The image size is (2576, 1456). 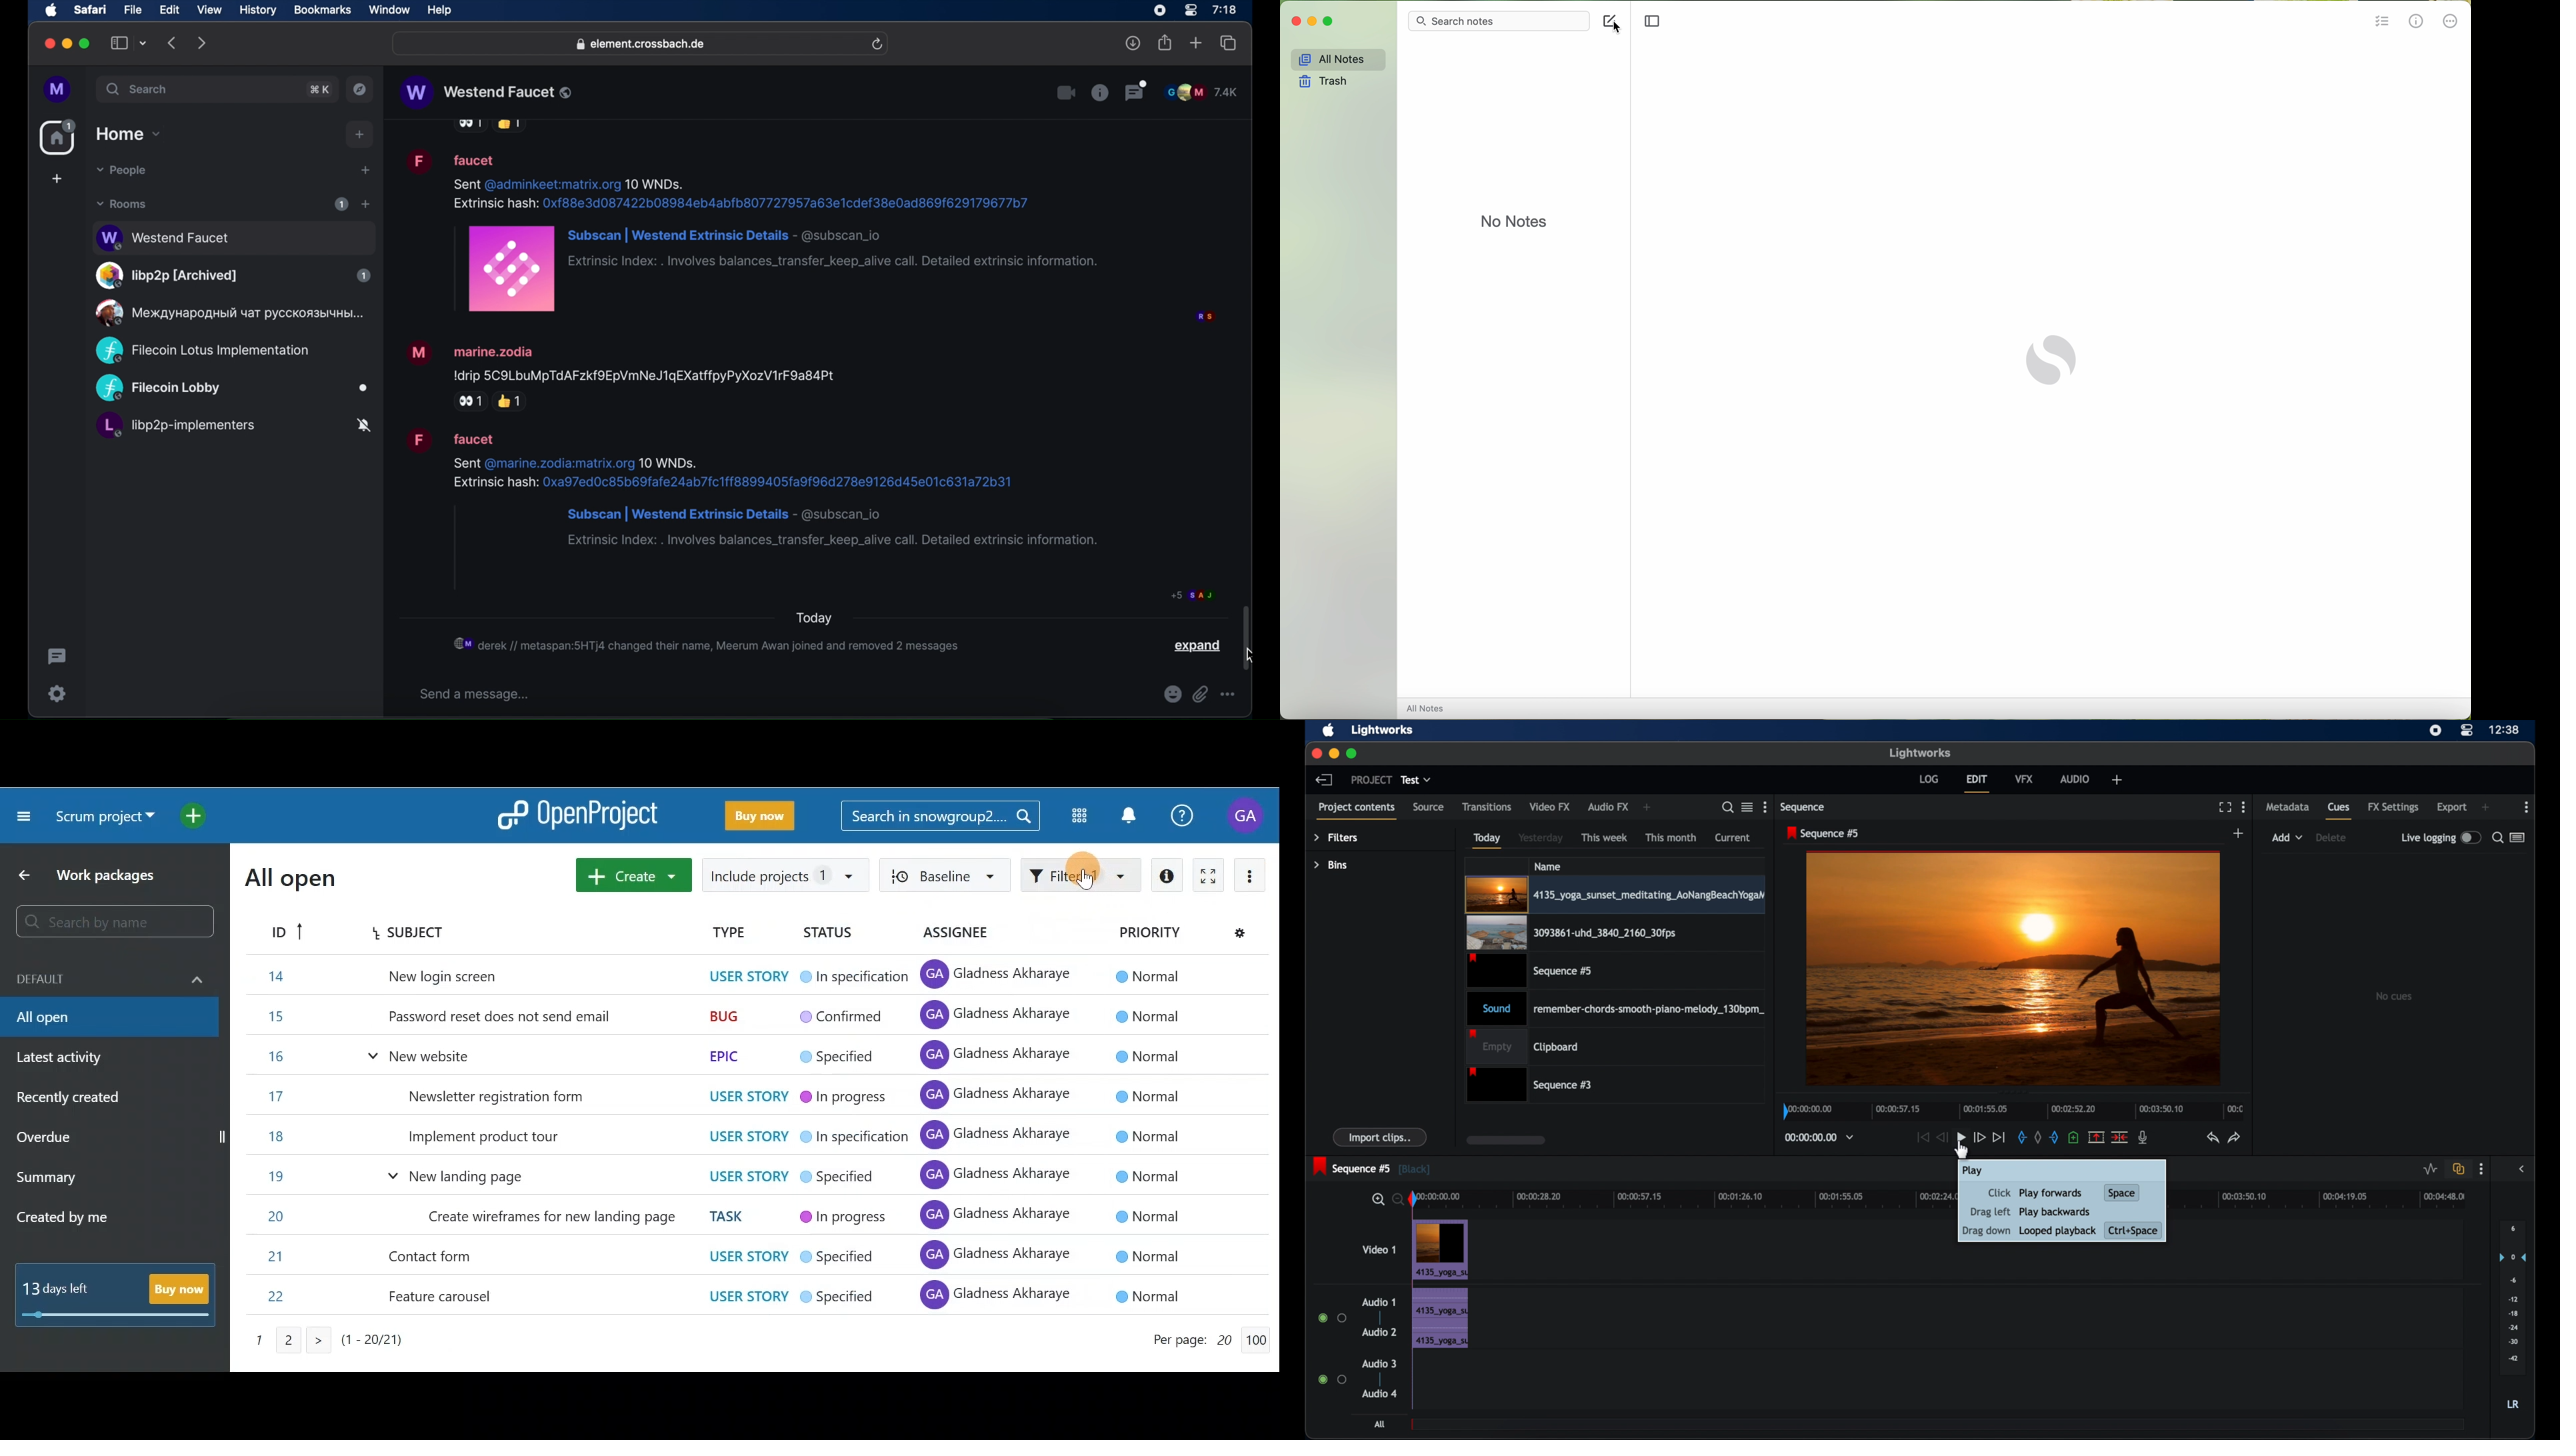 What do you see at coordinates (468, 401) in the screenshot?
I see `side eye reaction` at bounding box center [468, 401].